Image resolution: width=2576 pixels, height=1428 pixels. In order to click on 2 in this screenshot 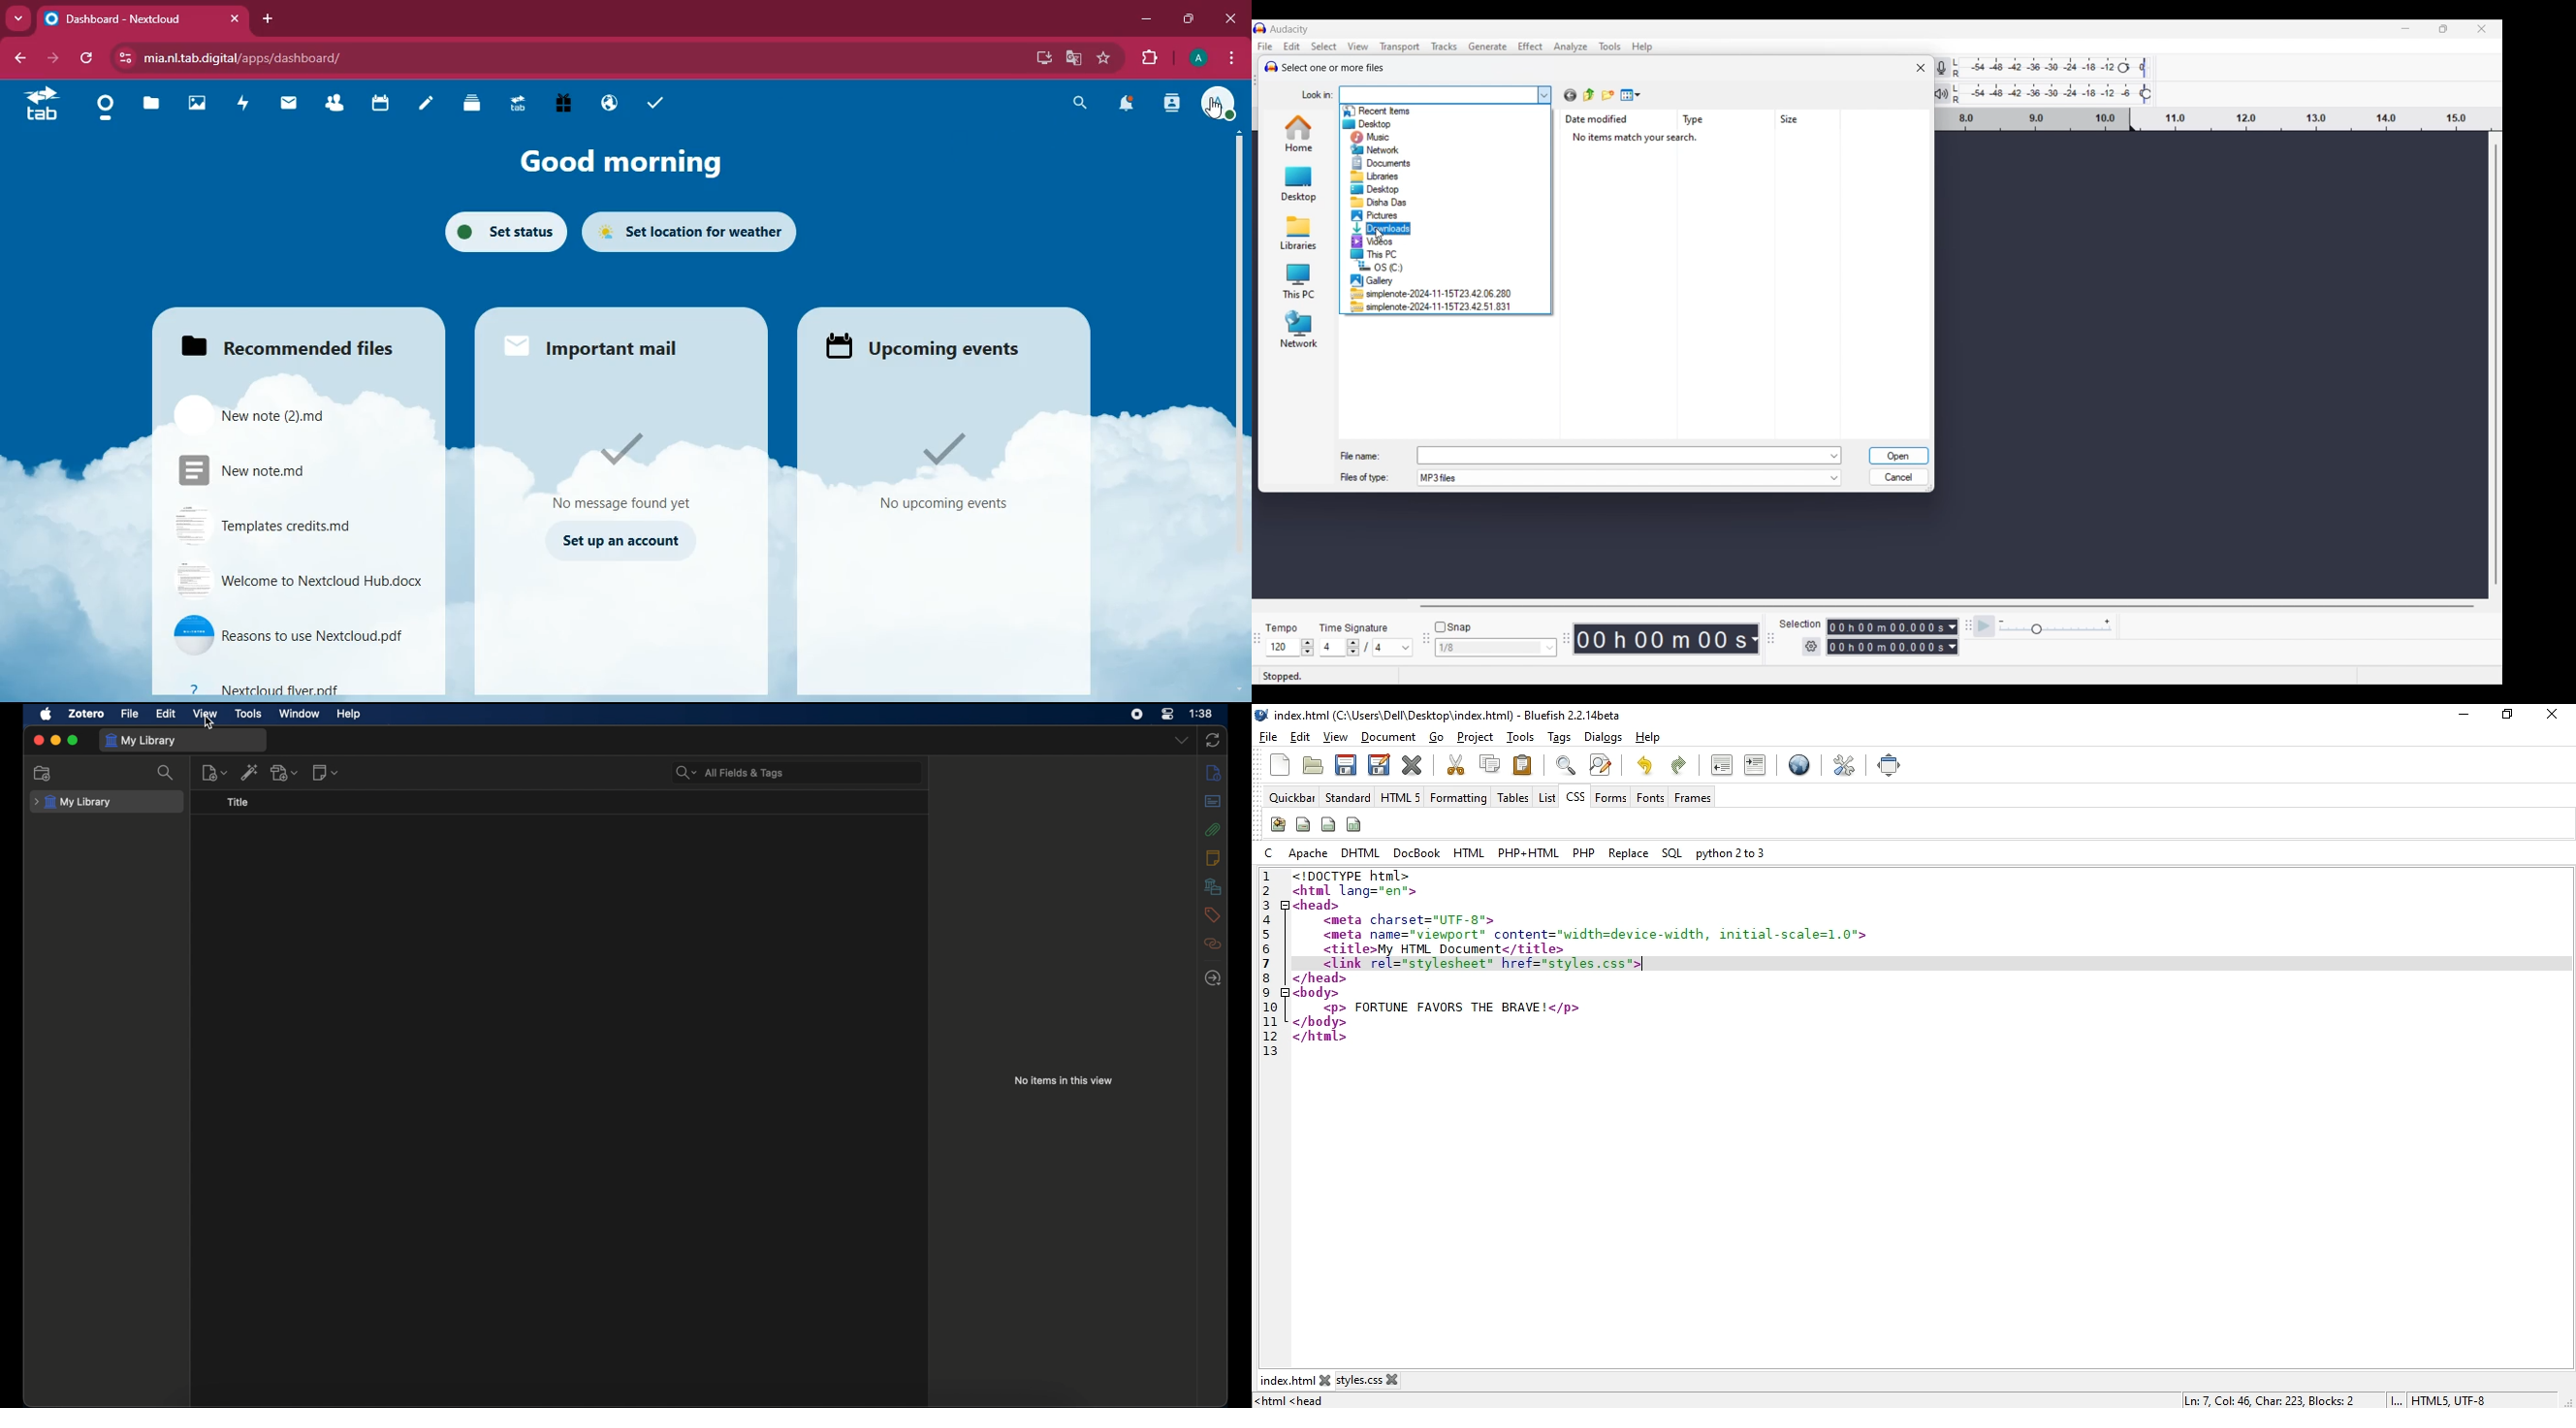, I will do `click(1269, 890)`.